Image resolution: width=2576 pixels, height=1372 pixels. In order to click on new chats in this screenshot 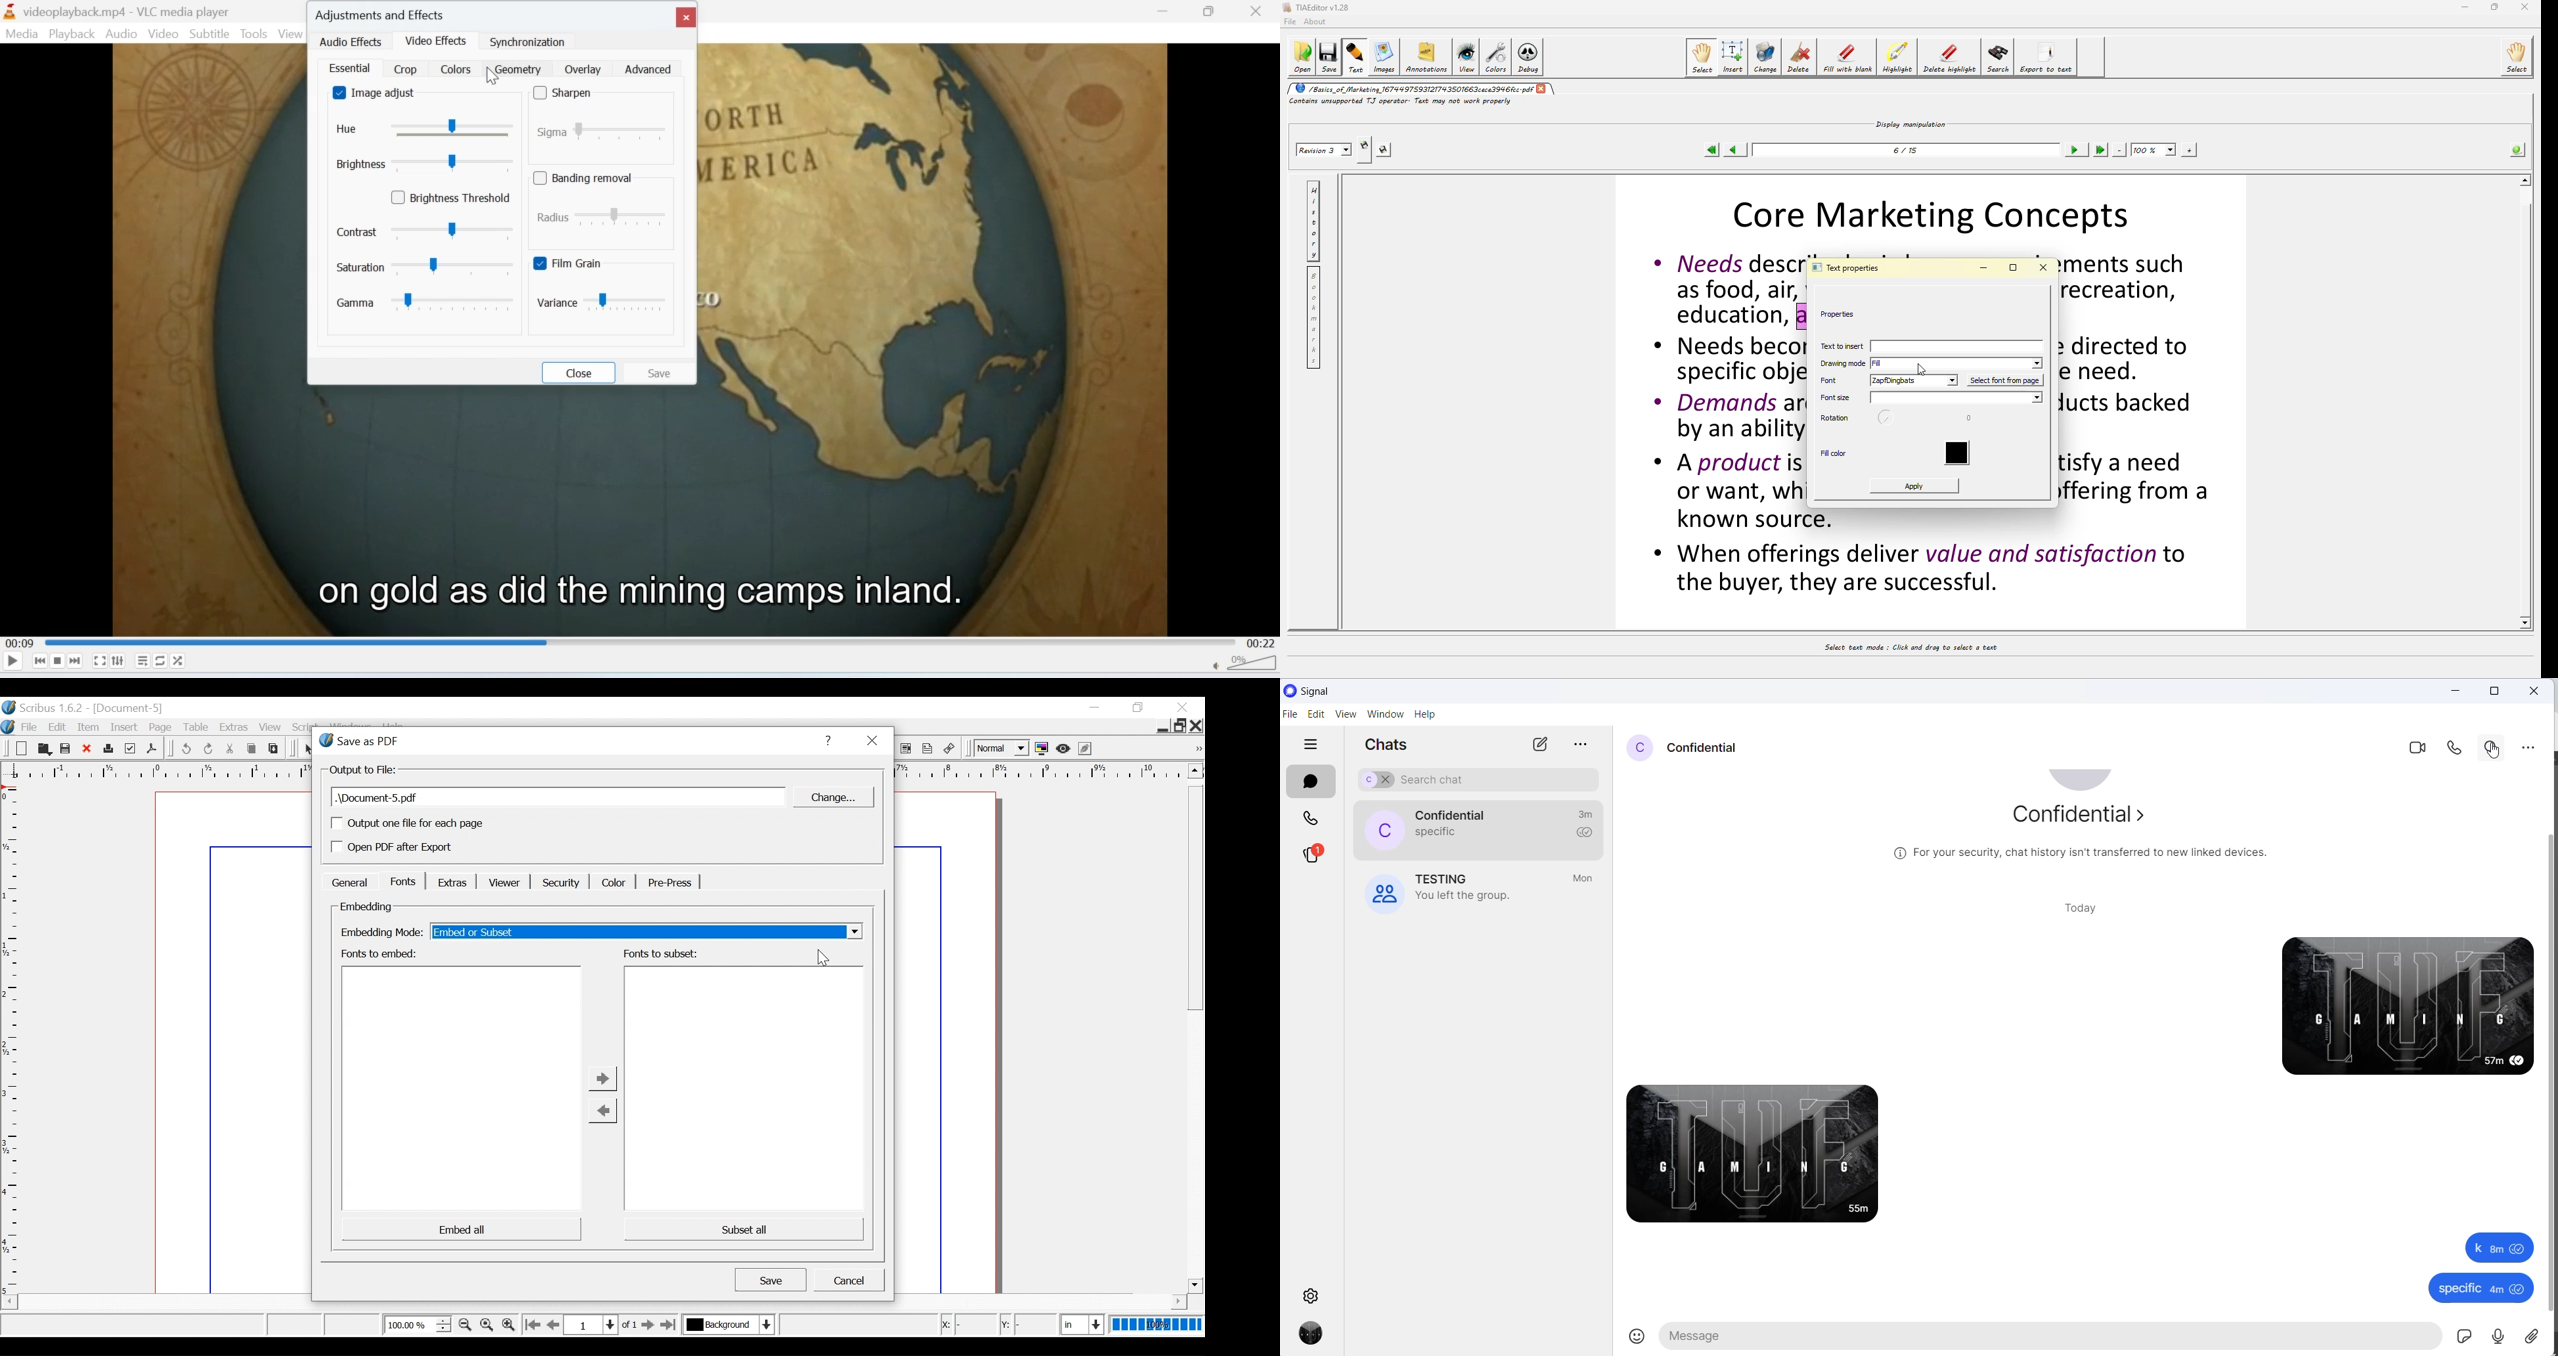, I will do `click(1537, 745)`.